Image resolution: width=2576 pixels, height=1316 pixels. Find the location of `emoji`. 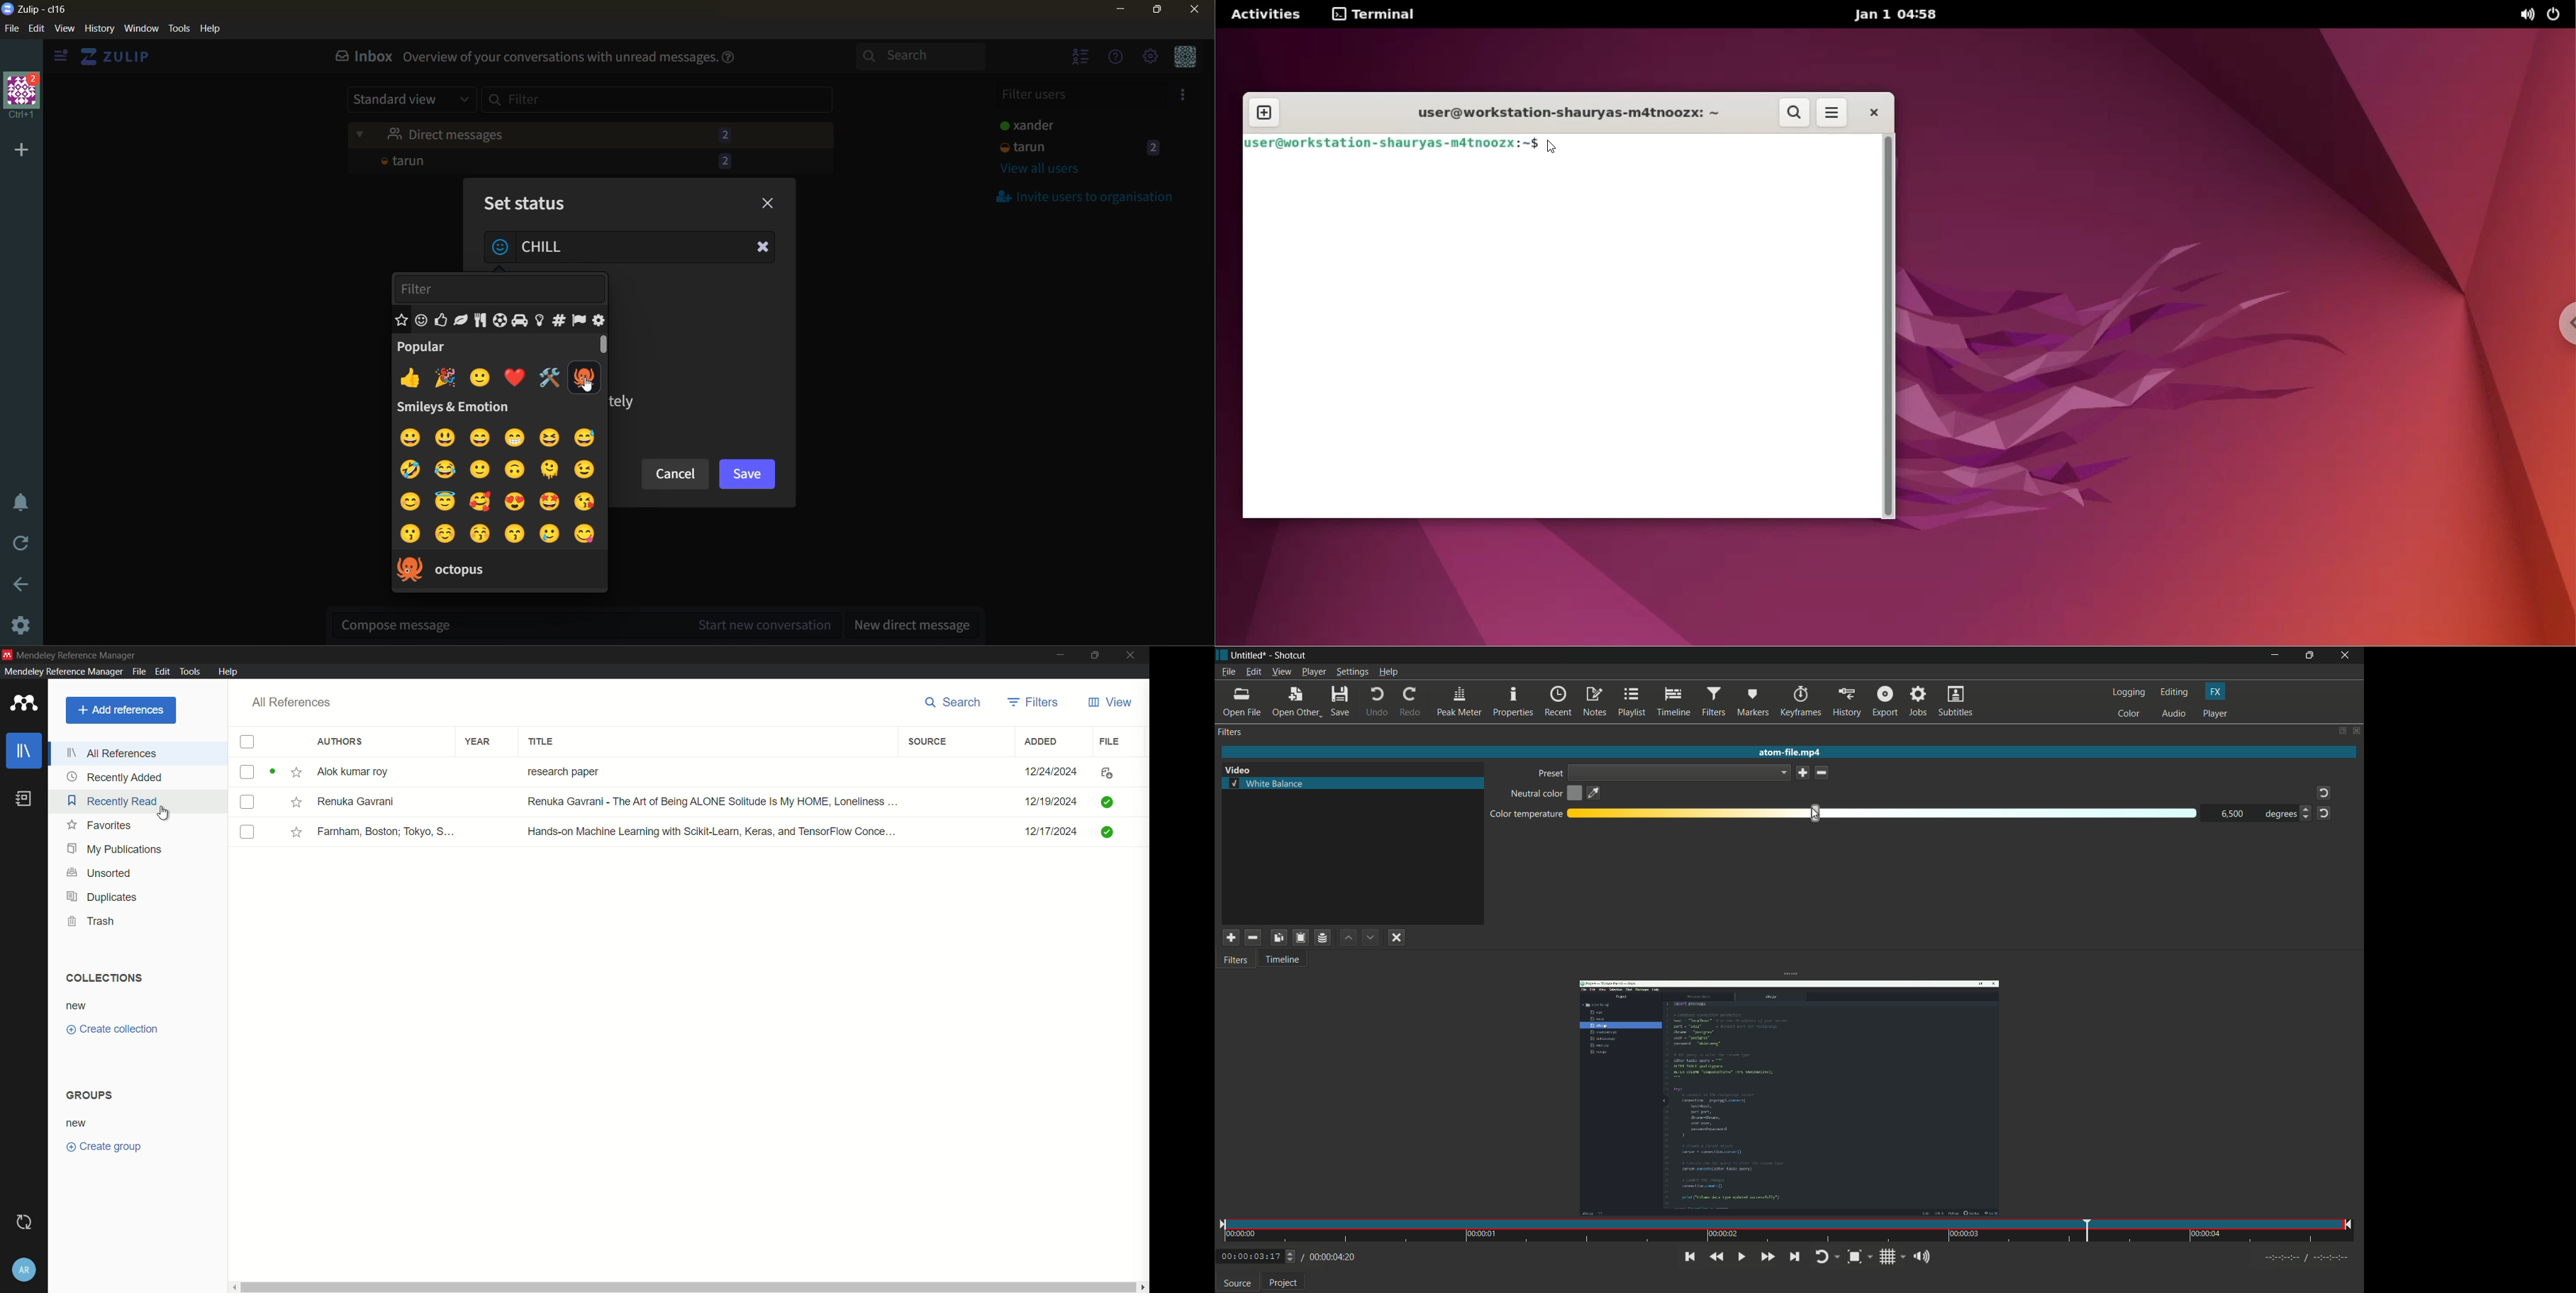

emoji is located at coordinates (541, 320).